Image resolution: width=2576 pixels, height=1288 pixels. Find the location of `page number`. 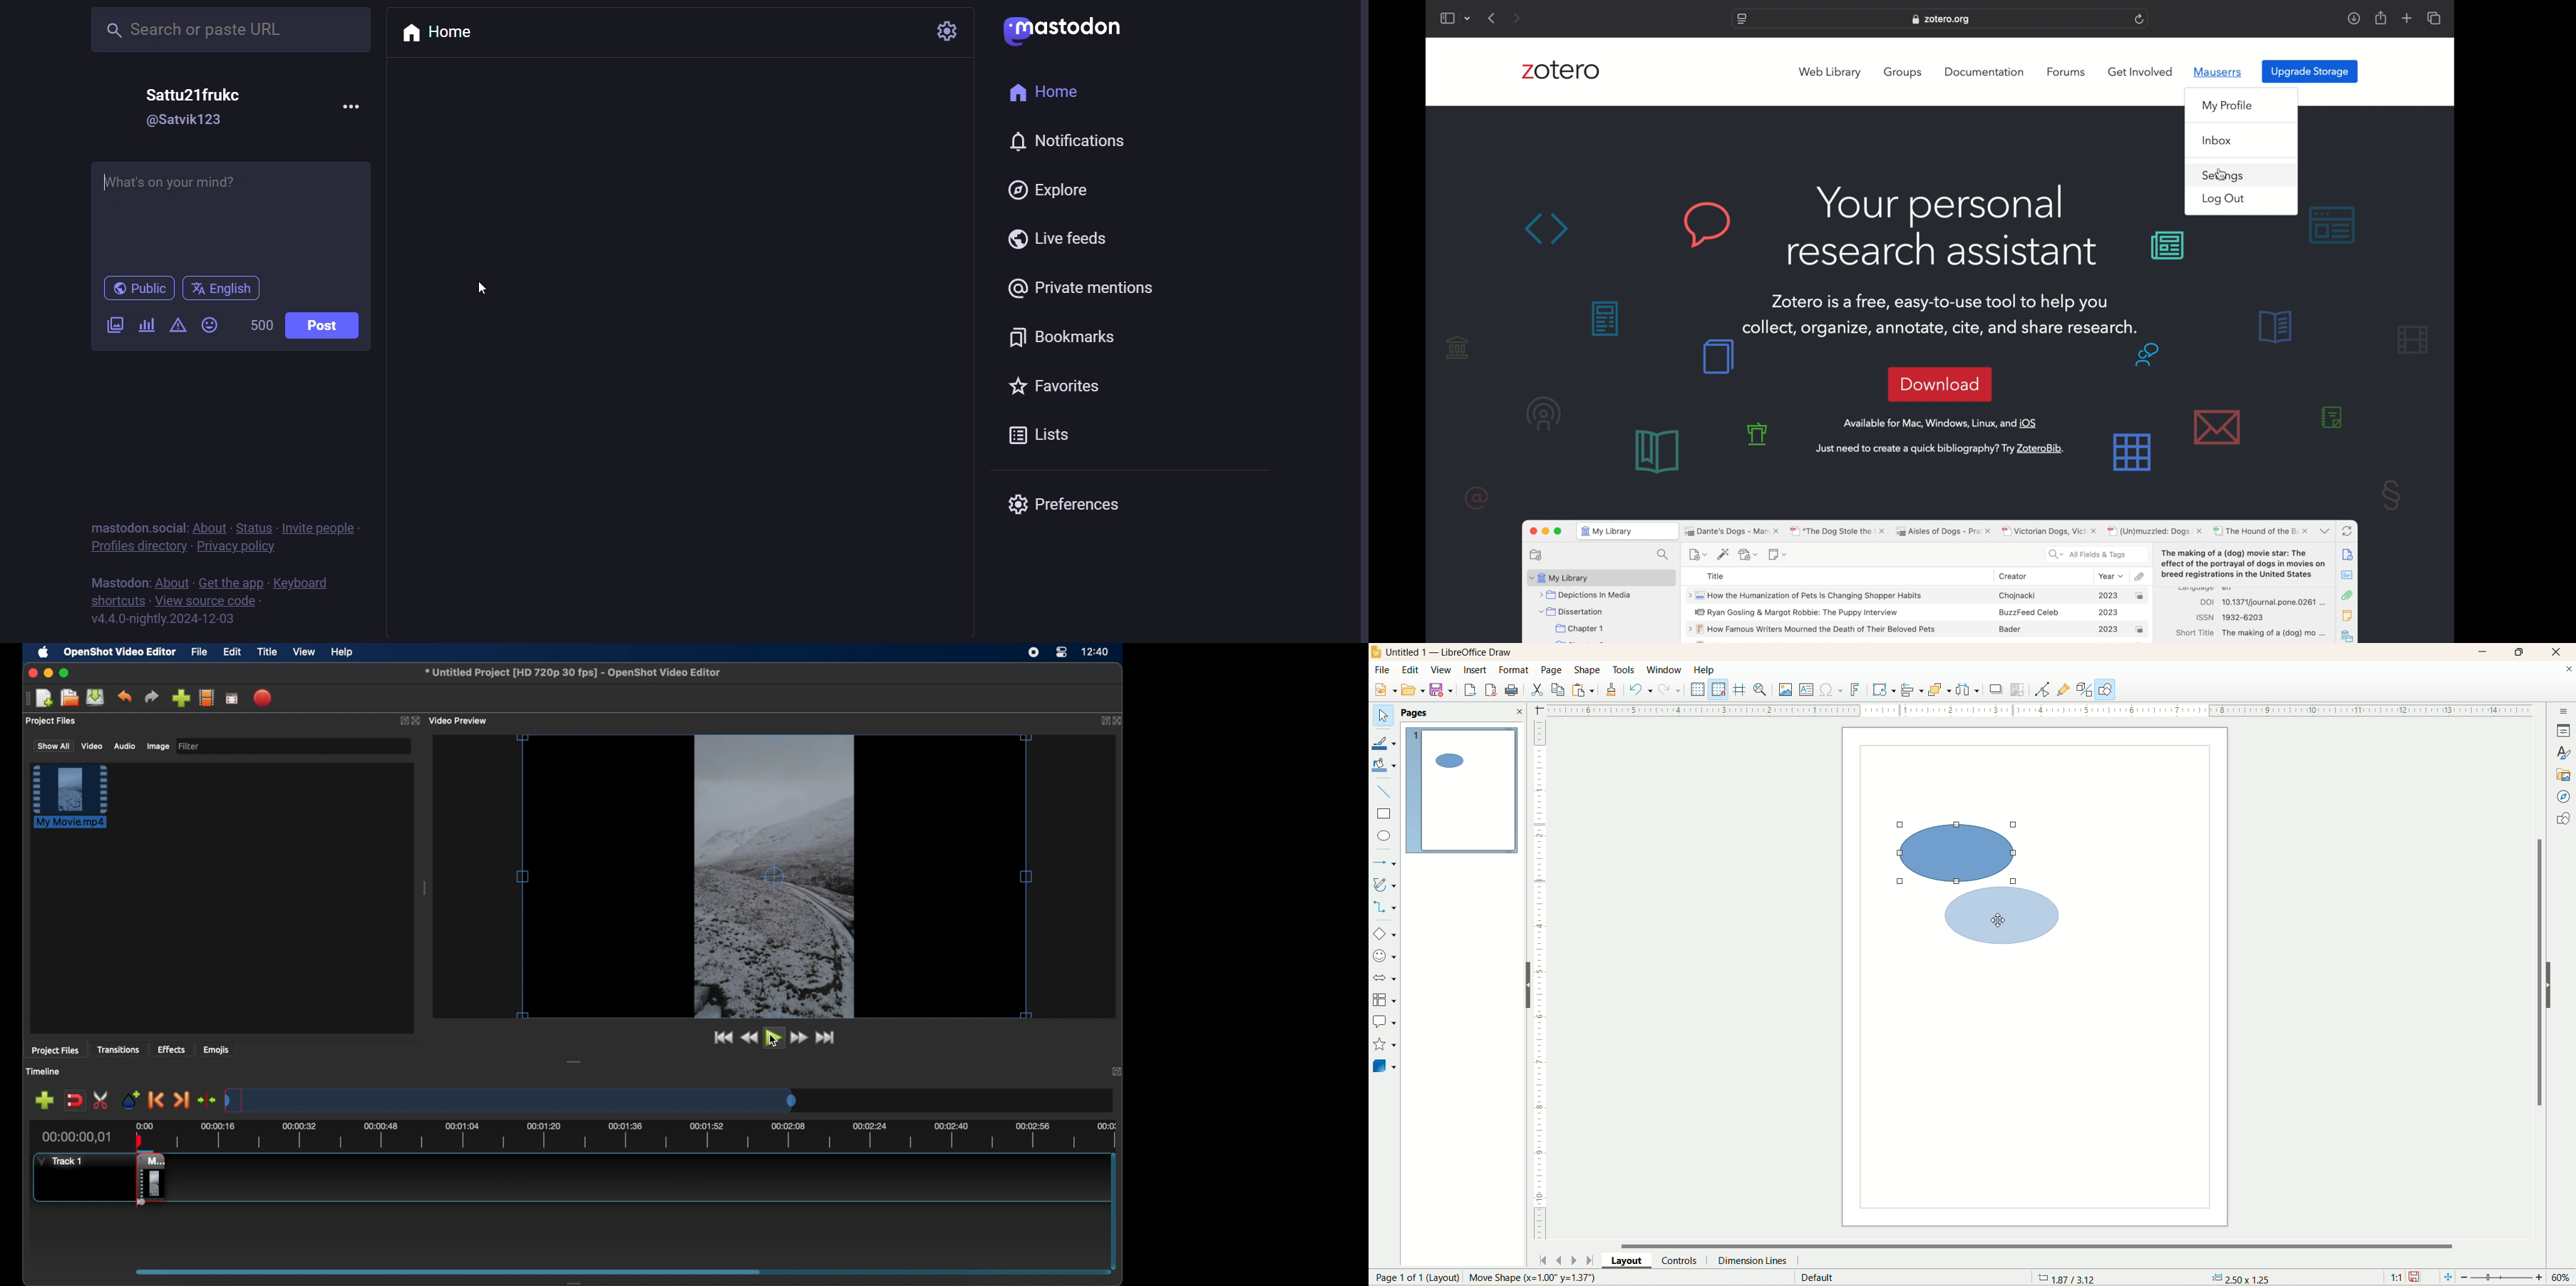

page number is located at coordinates (1486, 1277).